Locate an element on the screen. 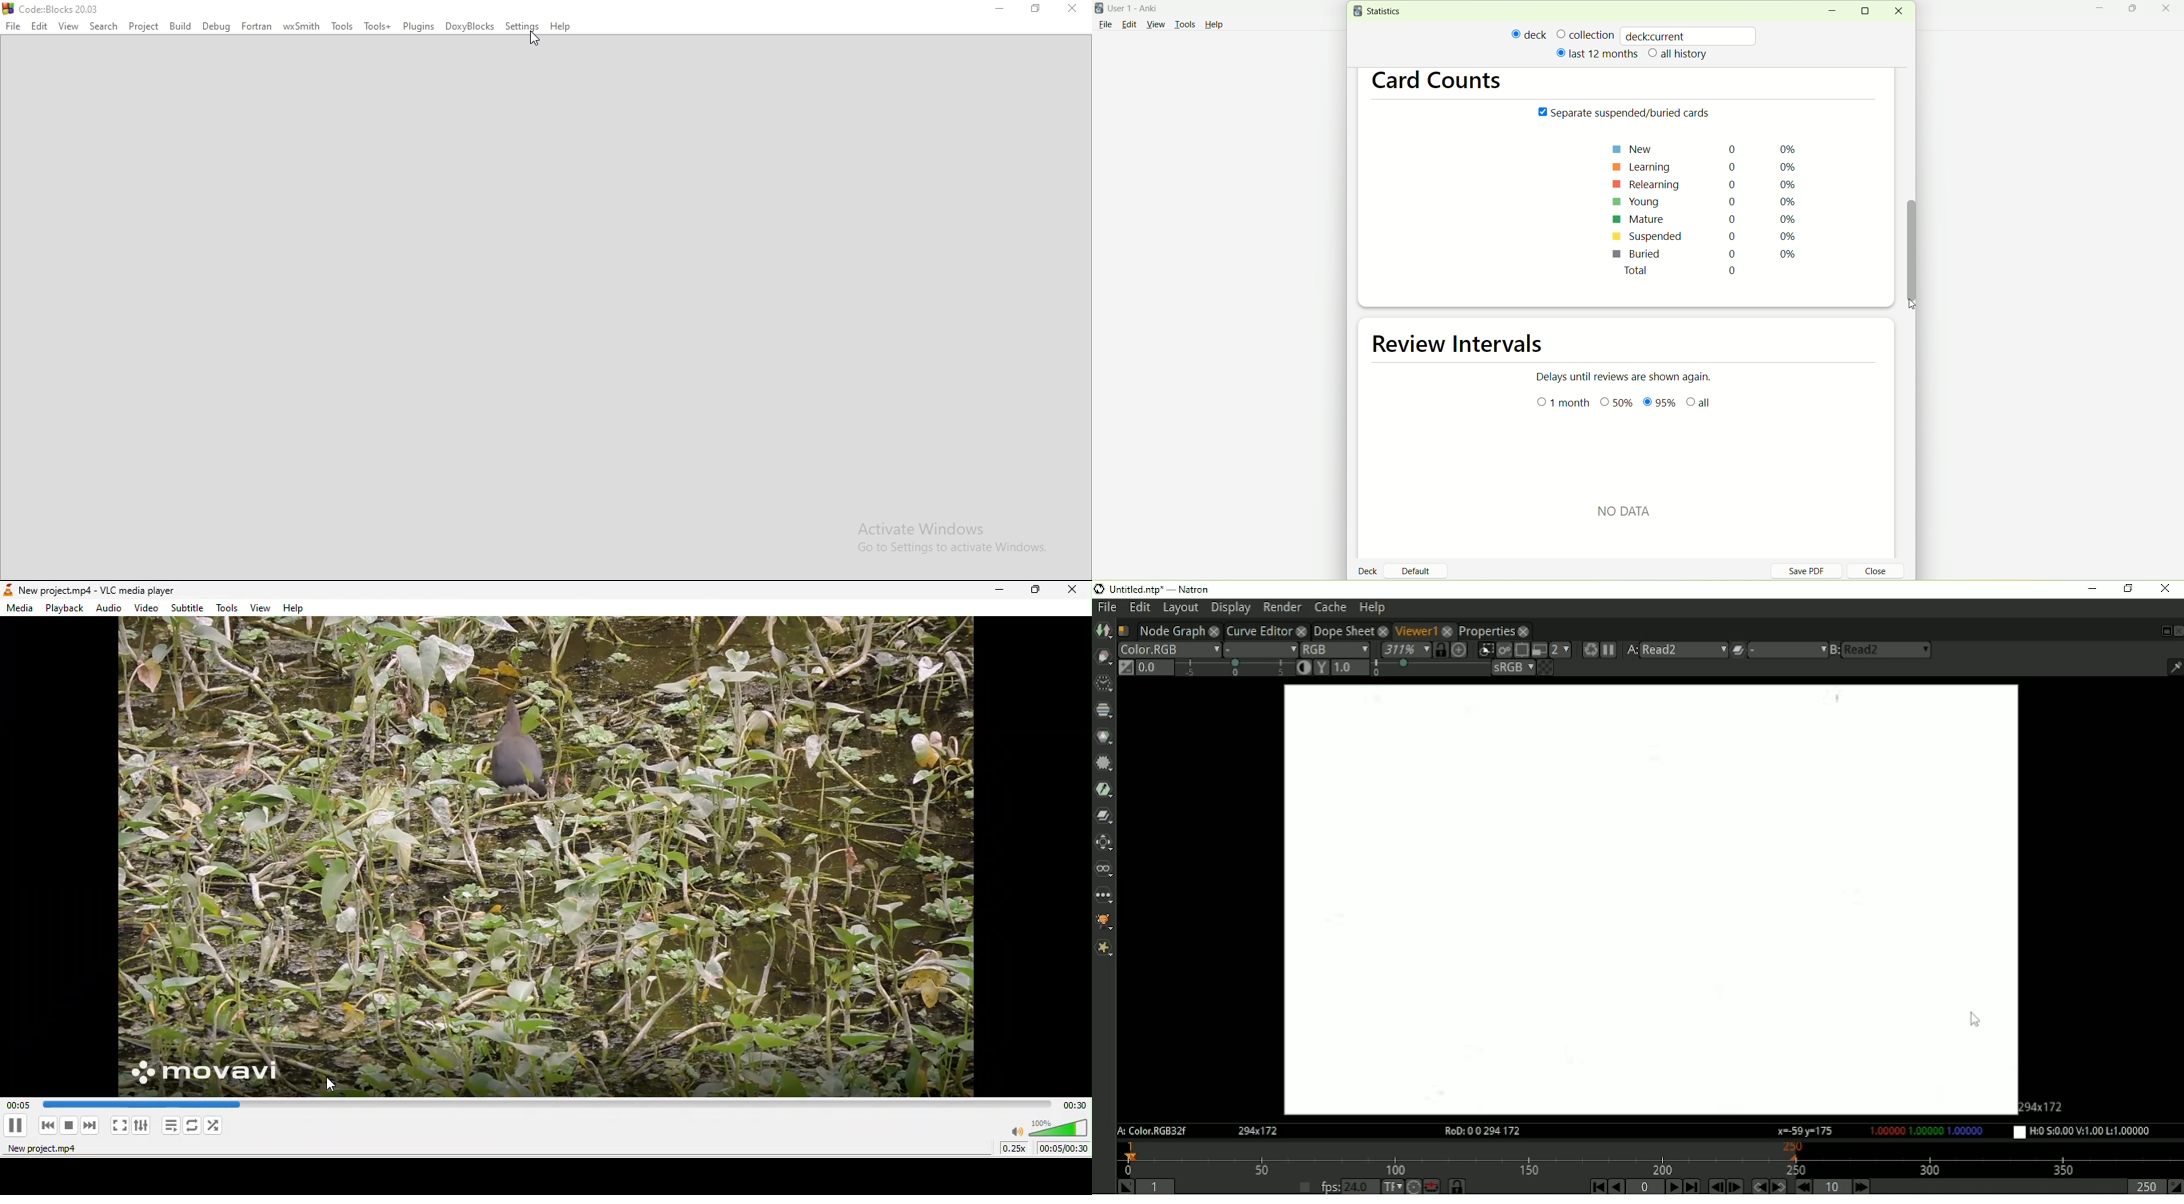 Image resolution: width=2184 pixels, height=1204 pixels. review intervals is located at coordinates (1466, 345).